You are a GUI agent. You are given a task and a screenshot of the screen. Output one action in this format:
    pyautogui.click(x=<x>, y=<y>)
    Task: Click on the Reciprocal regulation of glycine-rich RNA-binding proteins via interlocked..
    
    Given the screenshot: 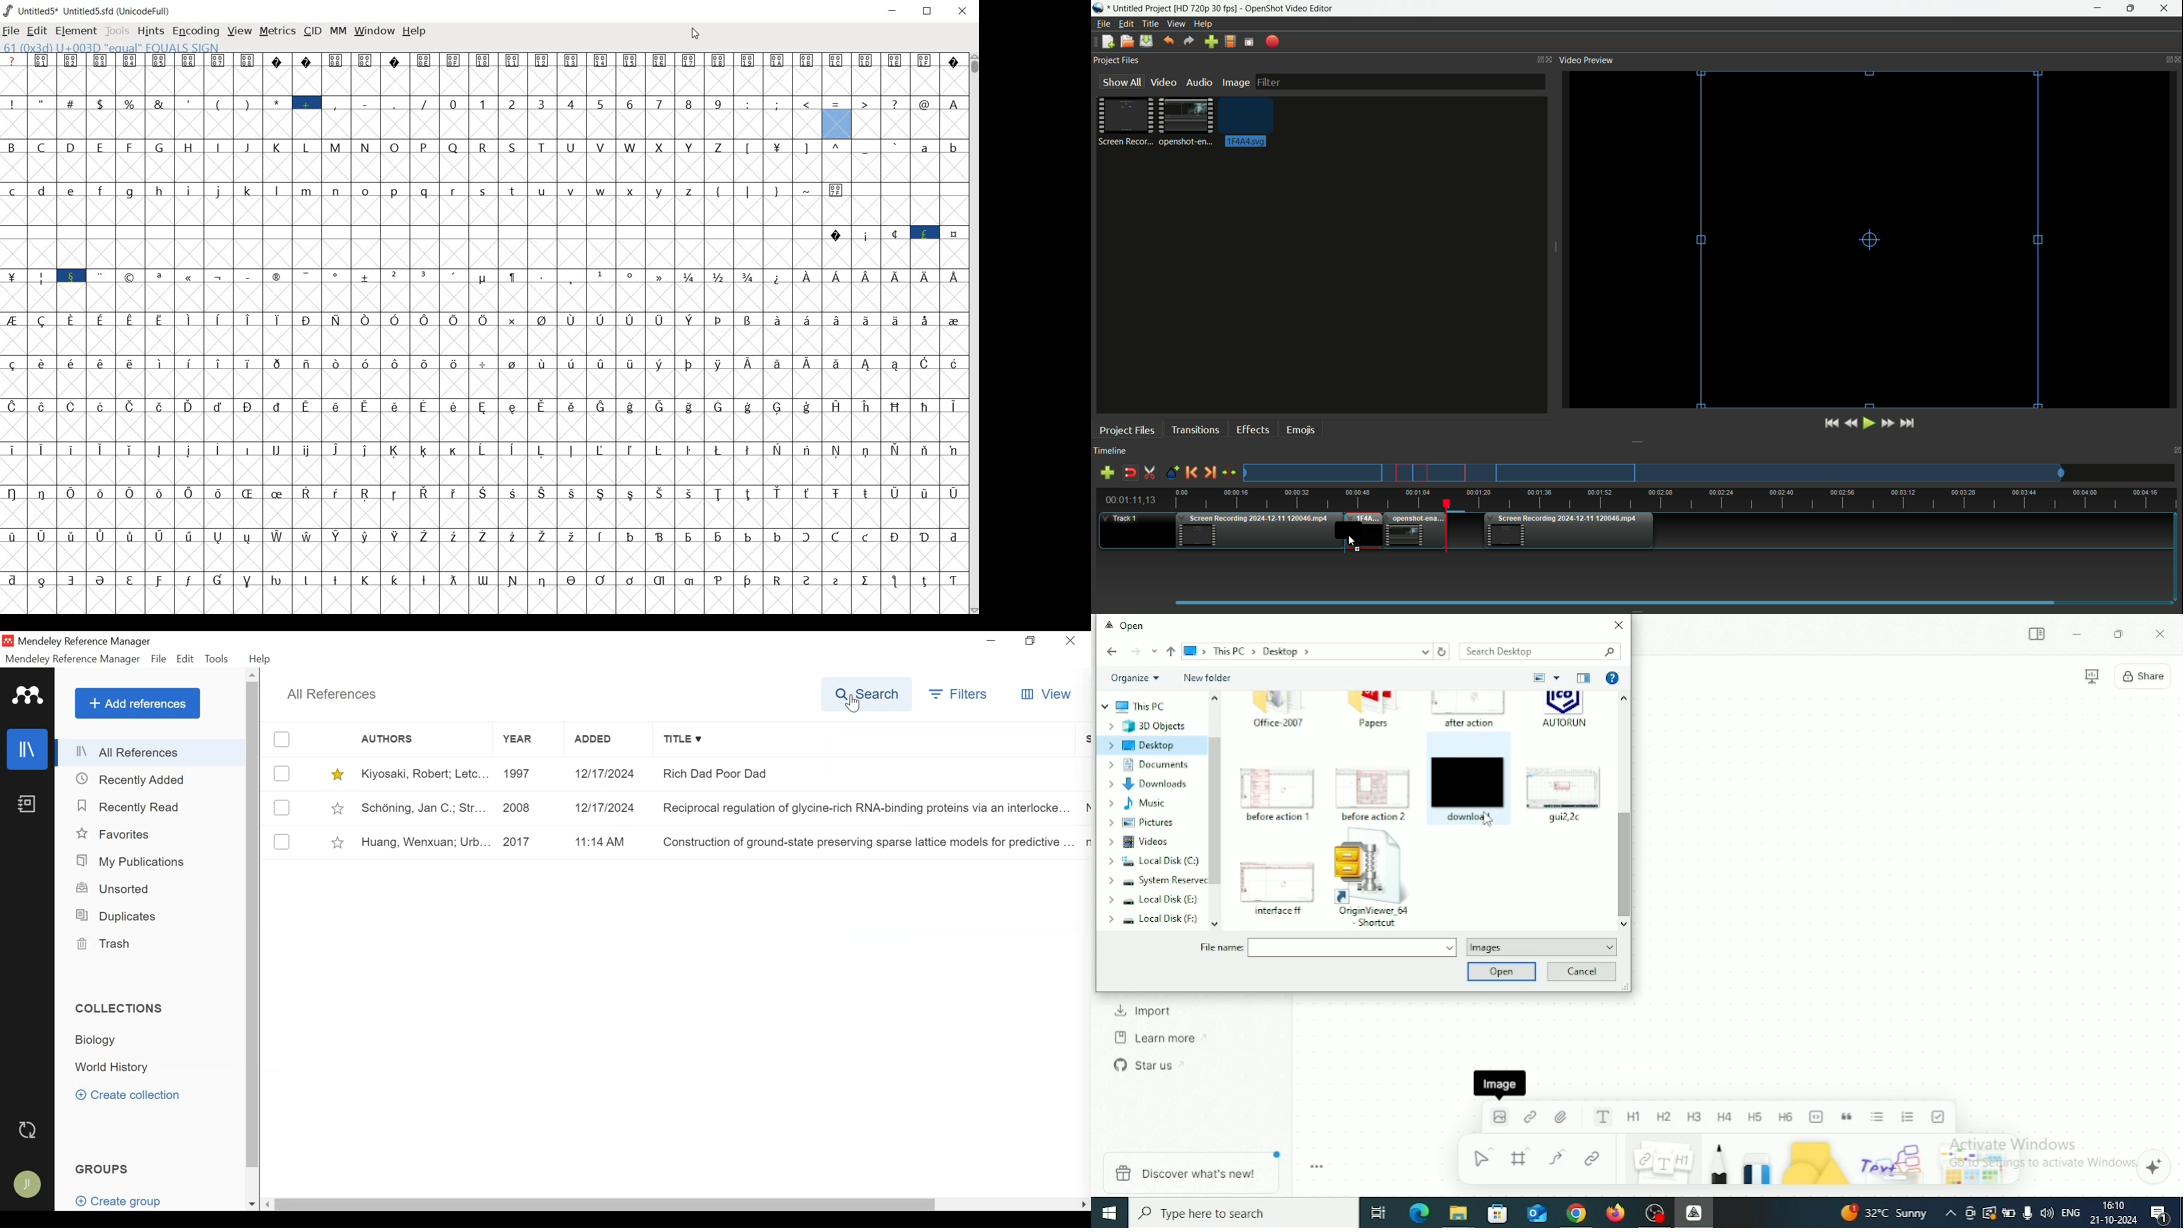 What is the action you would take?
    pyautogui.click(x=867, y=806)
    